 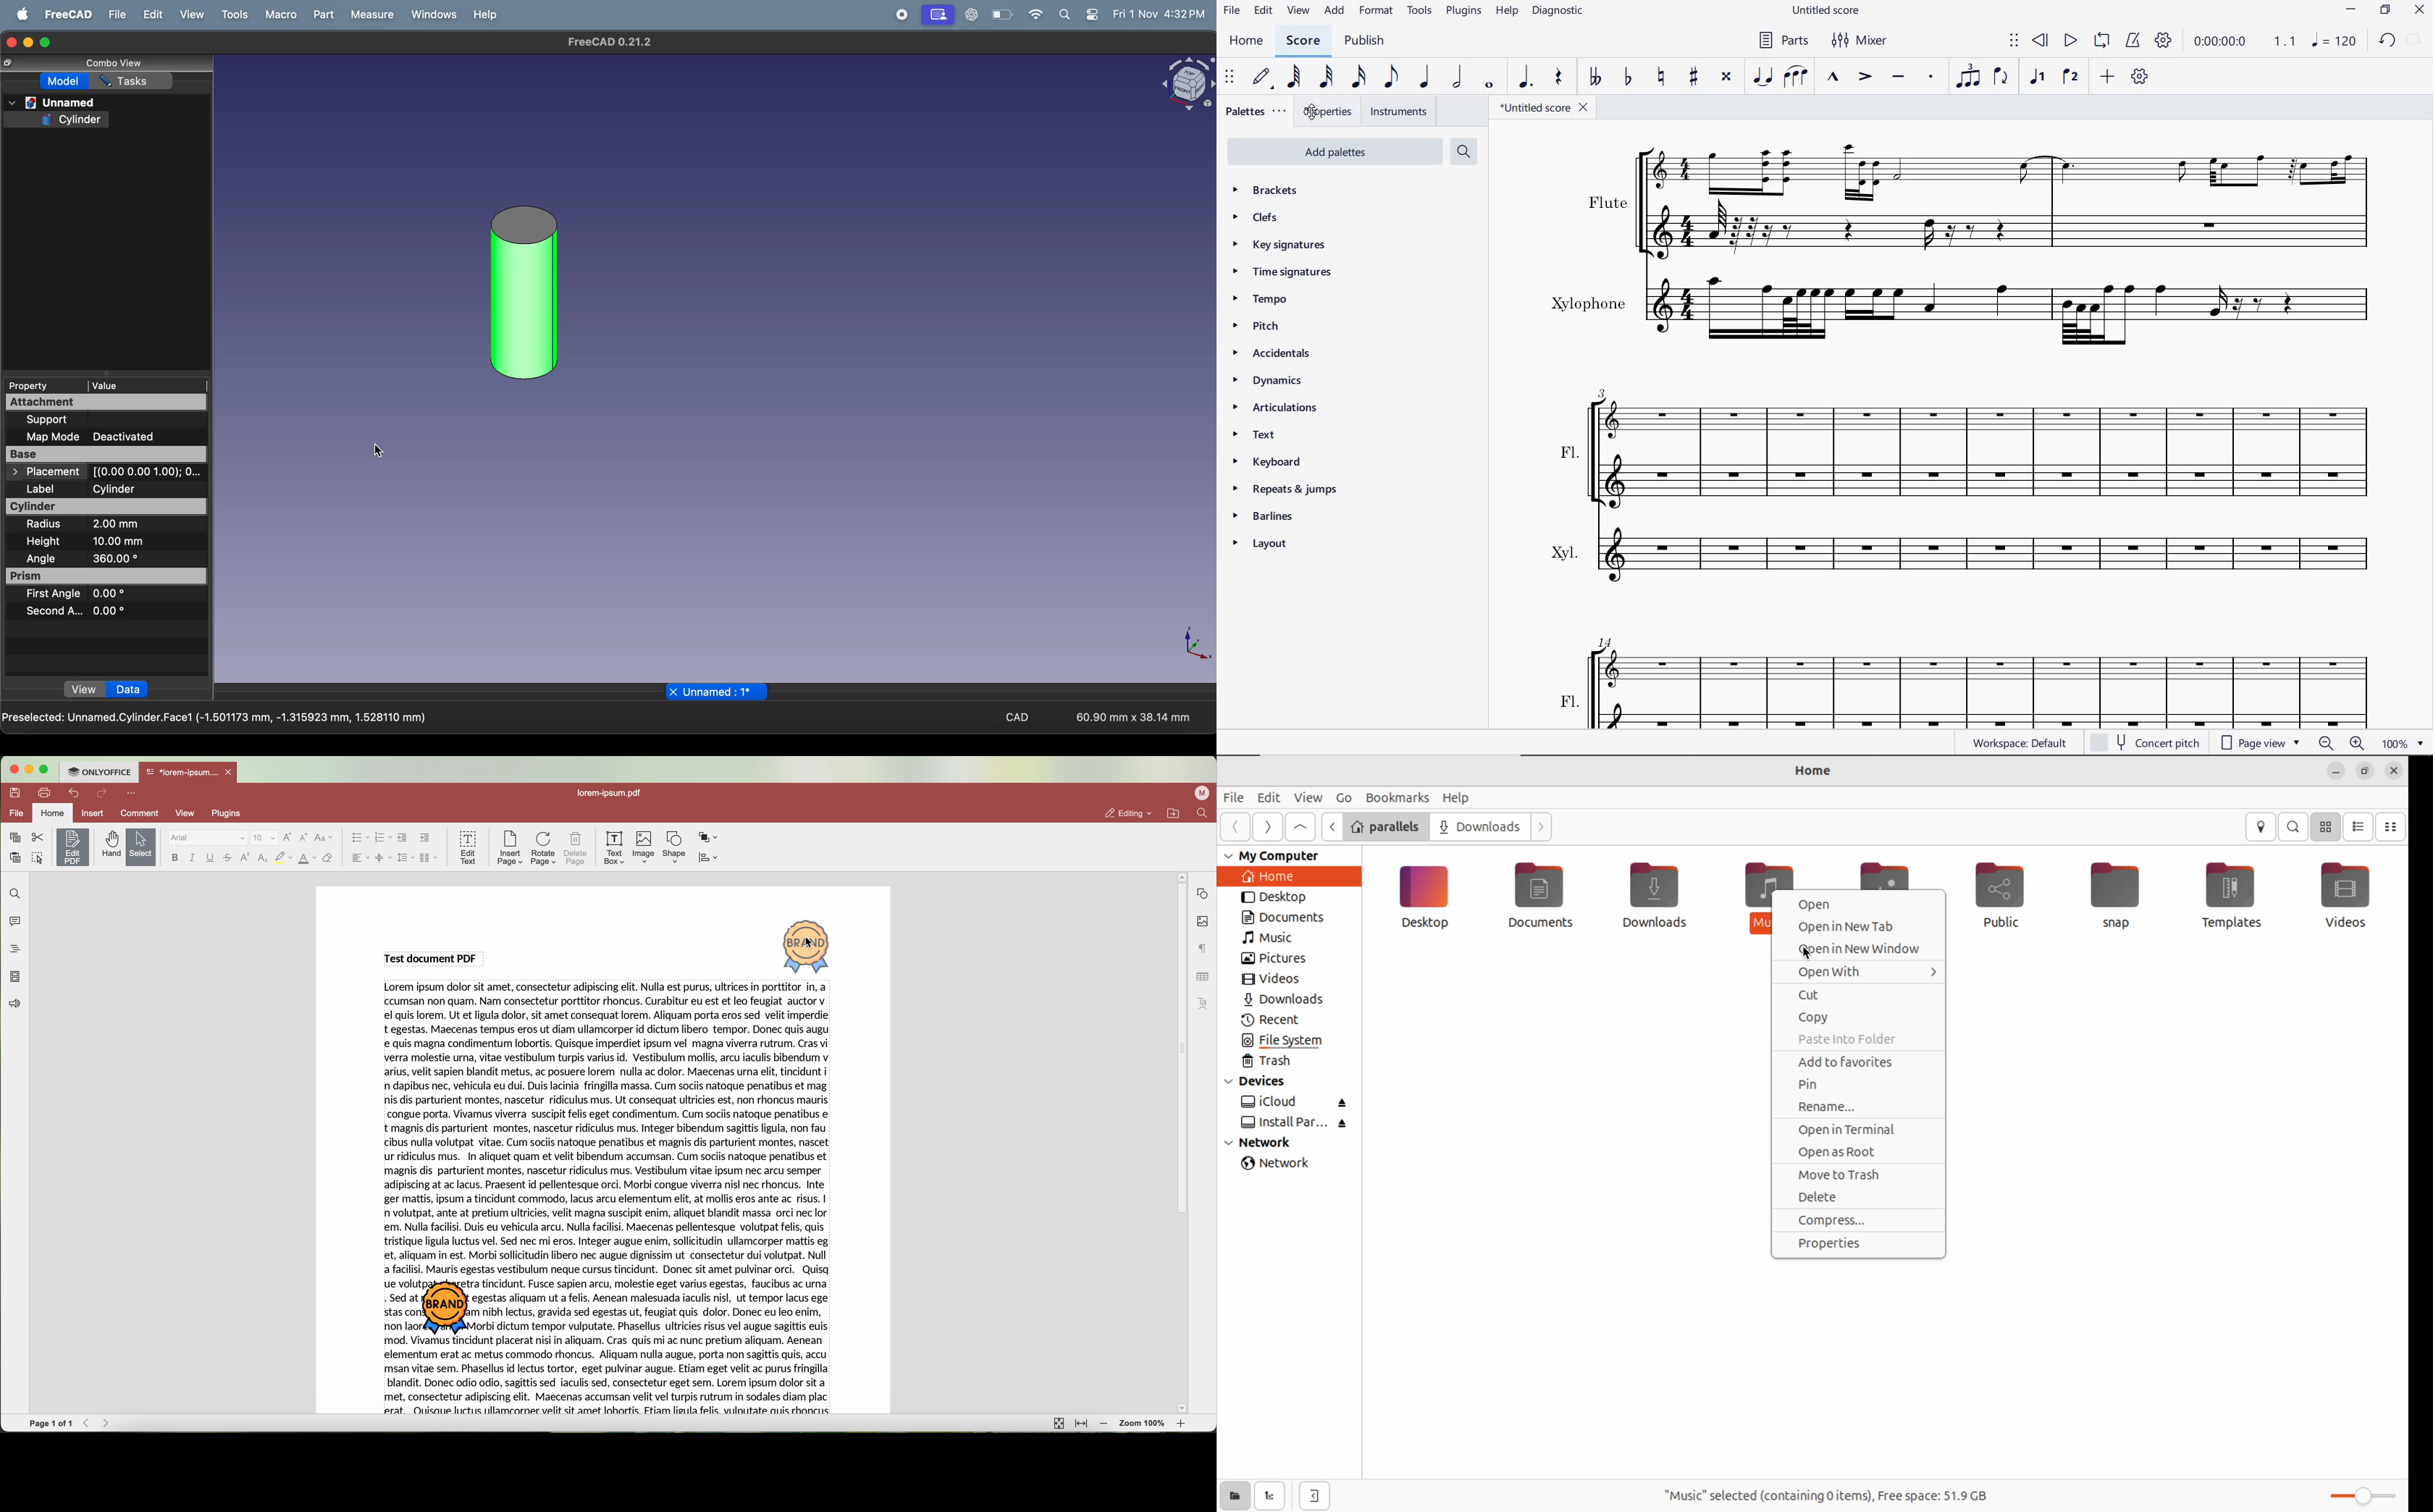 What do you see at coordinates (2387, 10) in the screenshot?
I see `RESTORE DOWN` at bounding box center [2387, 10].